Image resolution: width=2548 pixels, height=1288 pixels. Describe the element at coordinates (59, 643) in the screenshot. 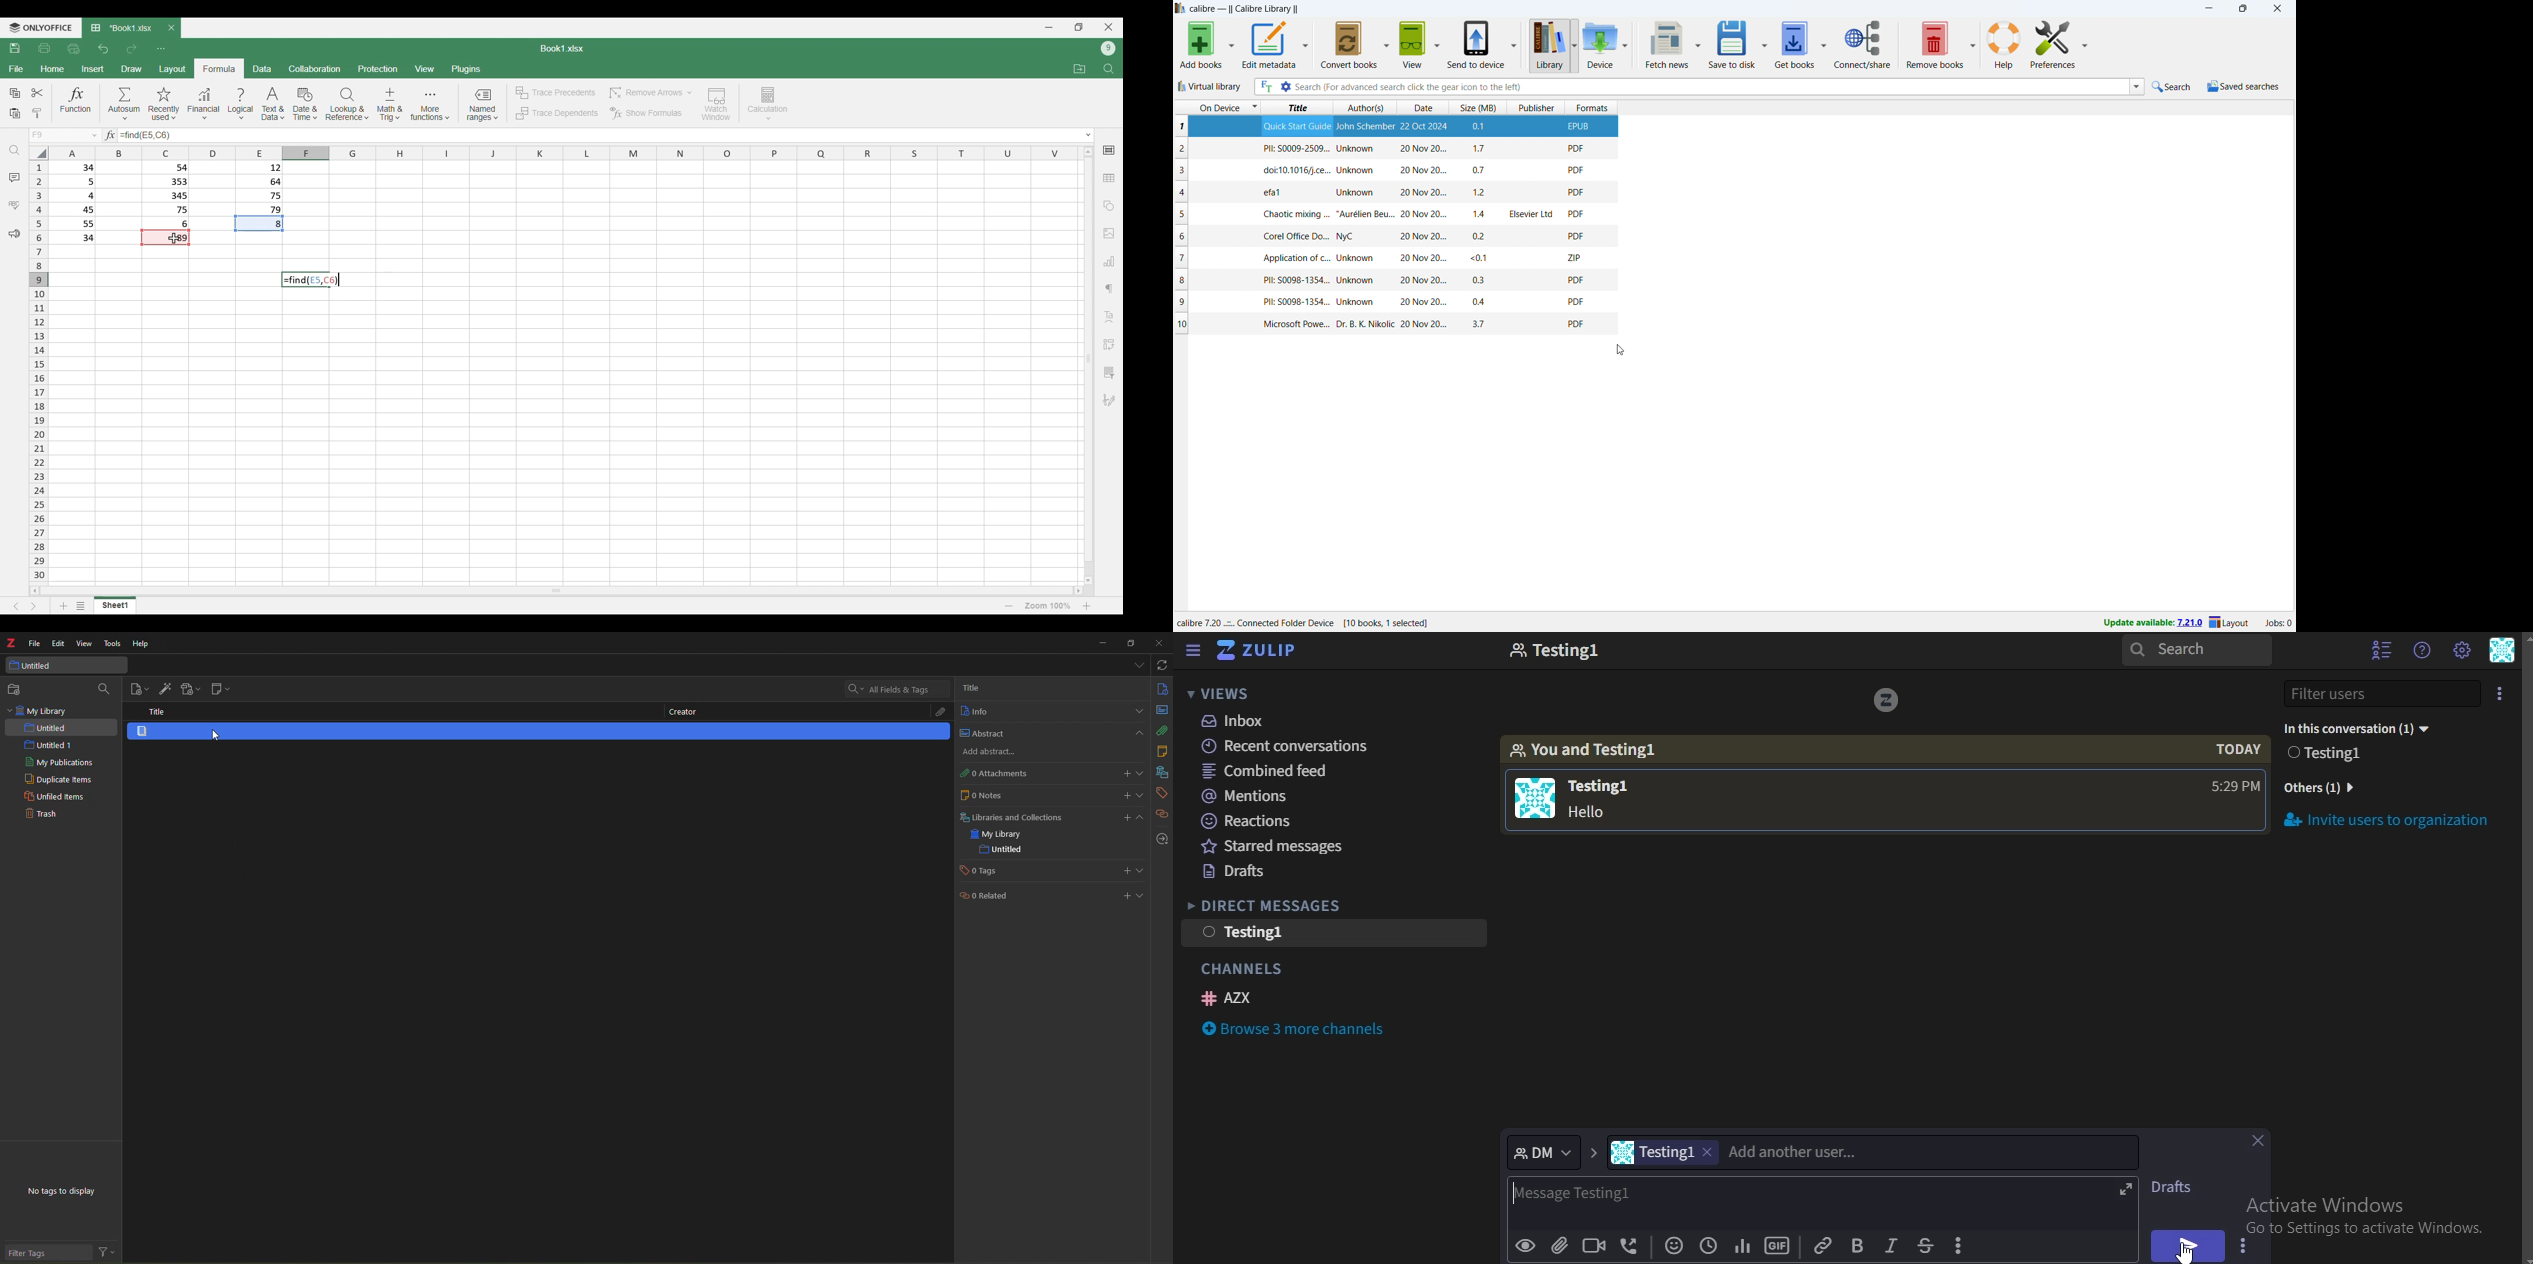

I see `edit` at that location.